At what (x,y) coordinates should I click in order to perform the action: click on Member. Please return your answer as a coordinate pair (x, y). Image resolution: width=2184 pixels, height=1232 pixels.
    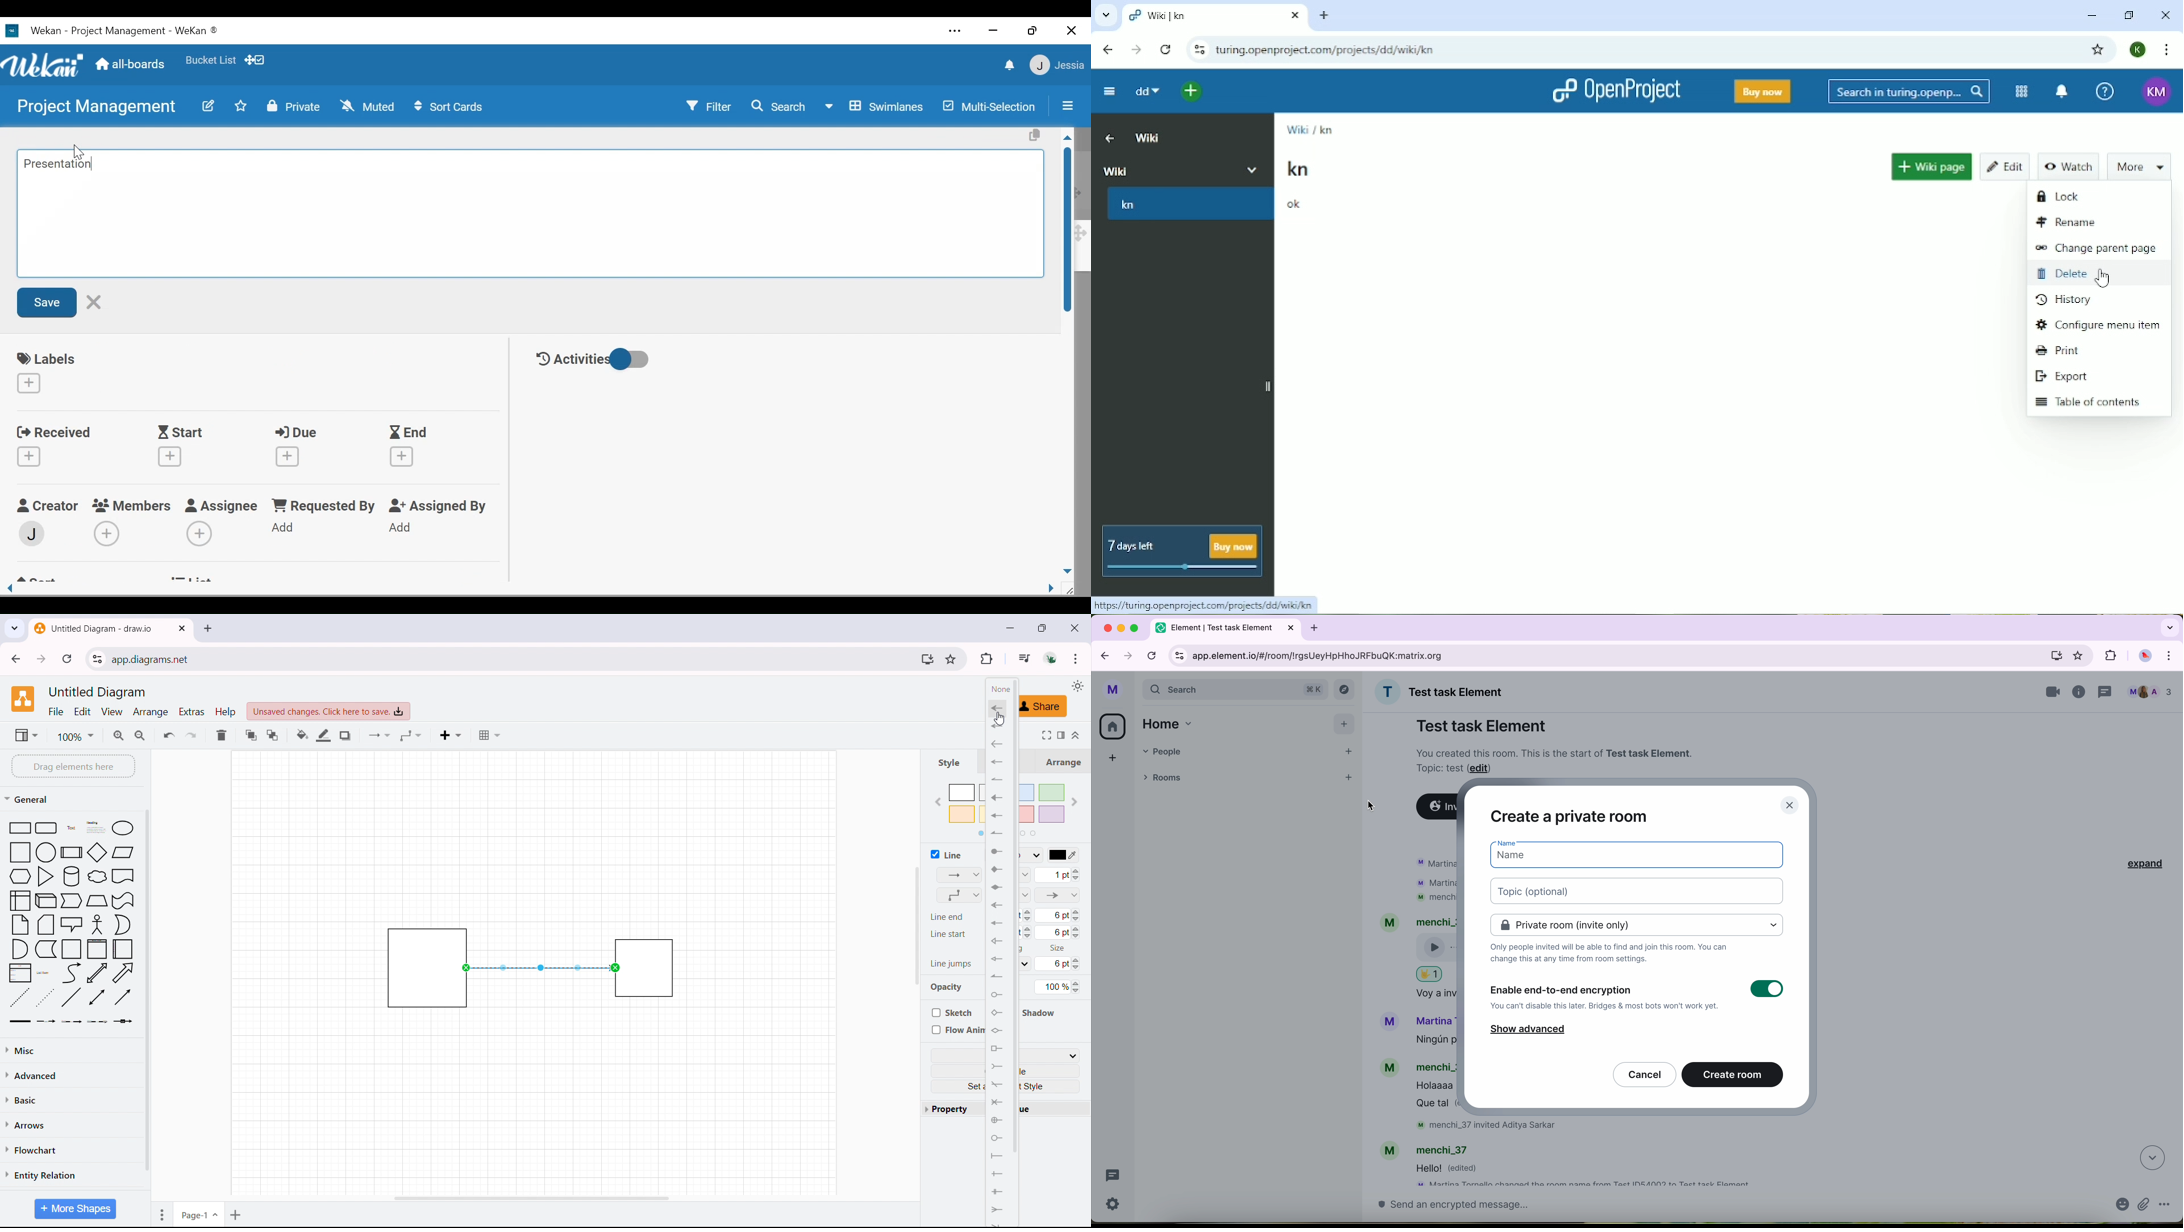
    Looking at the image, I should click on (33, 533).